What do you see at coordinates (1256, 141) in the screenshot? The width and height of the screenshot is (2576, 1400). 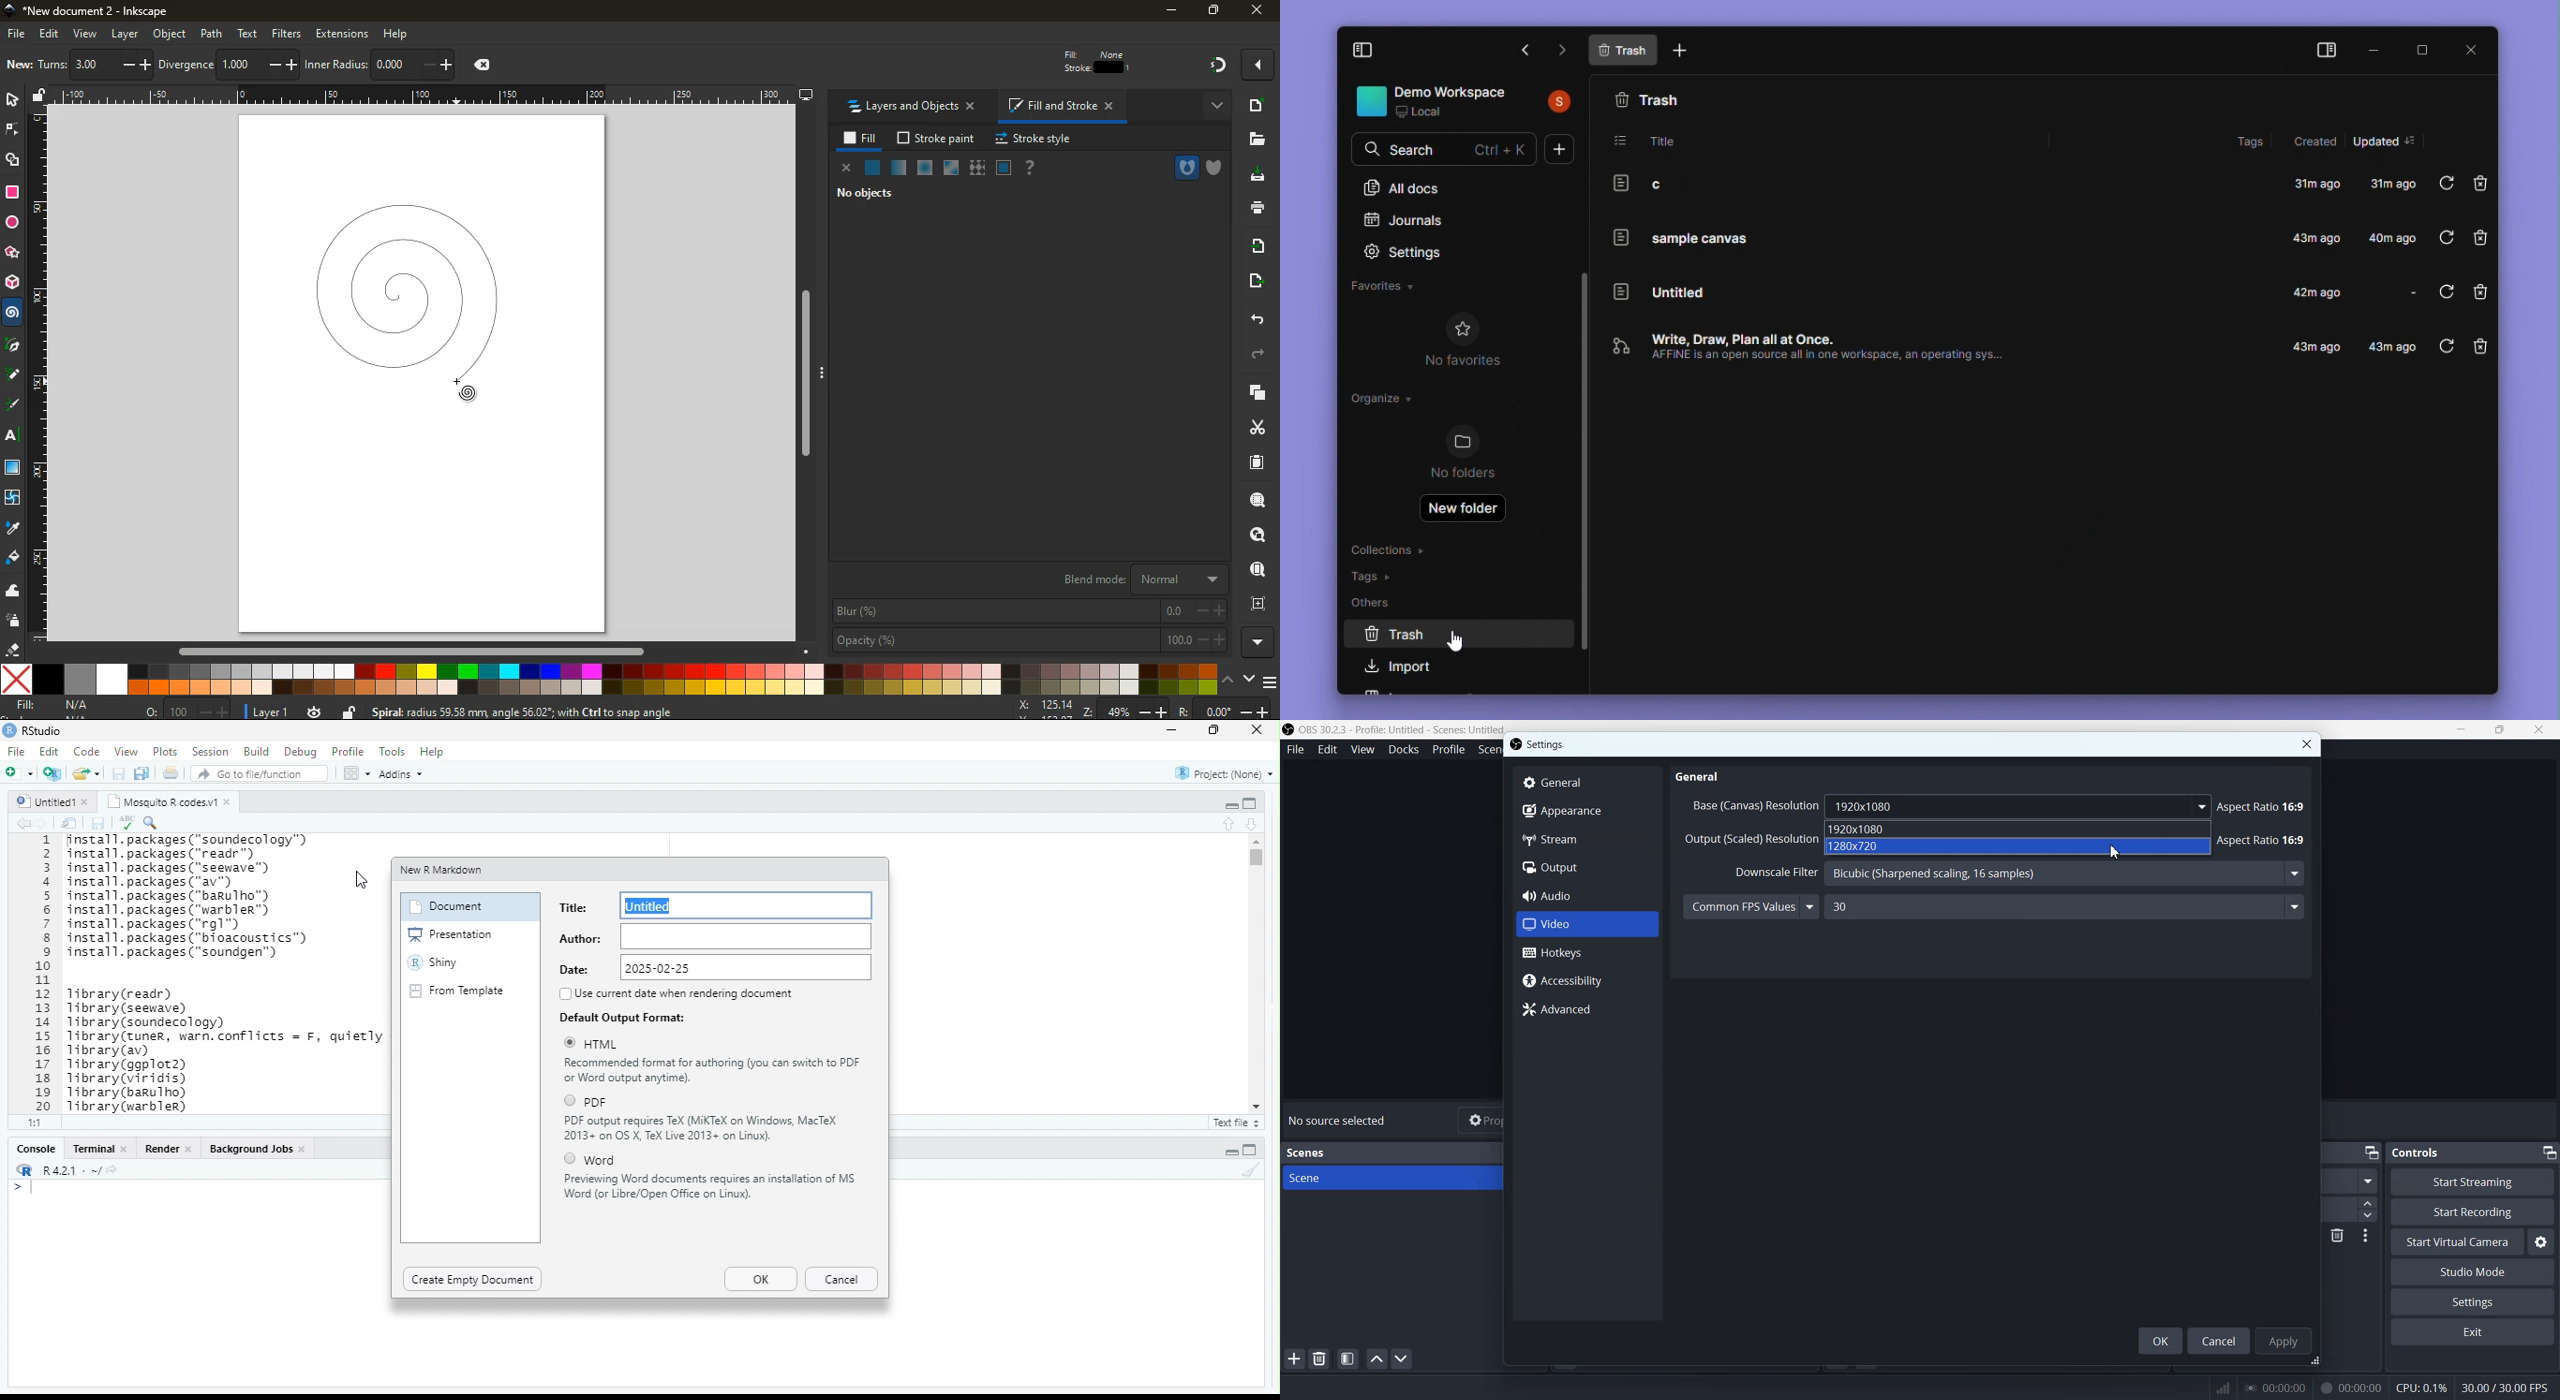 I see `file` at bounding box center [1256, 141].